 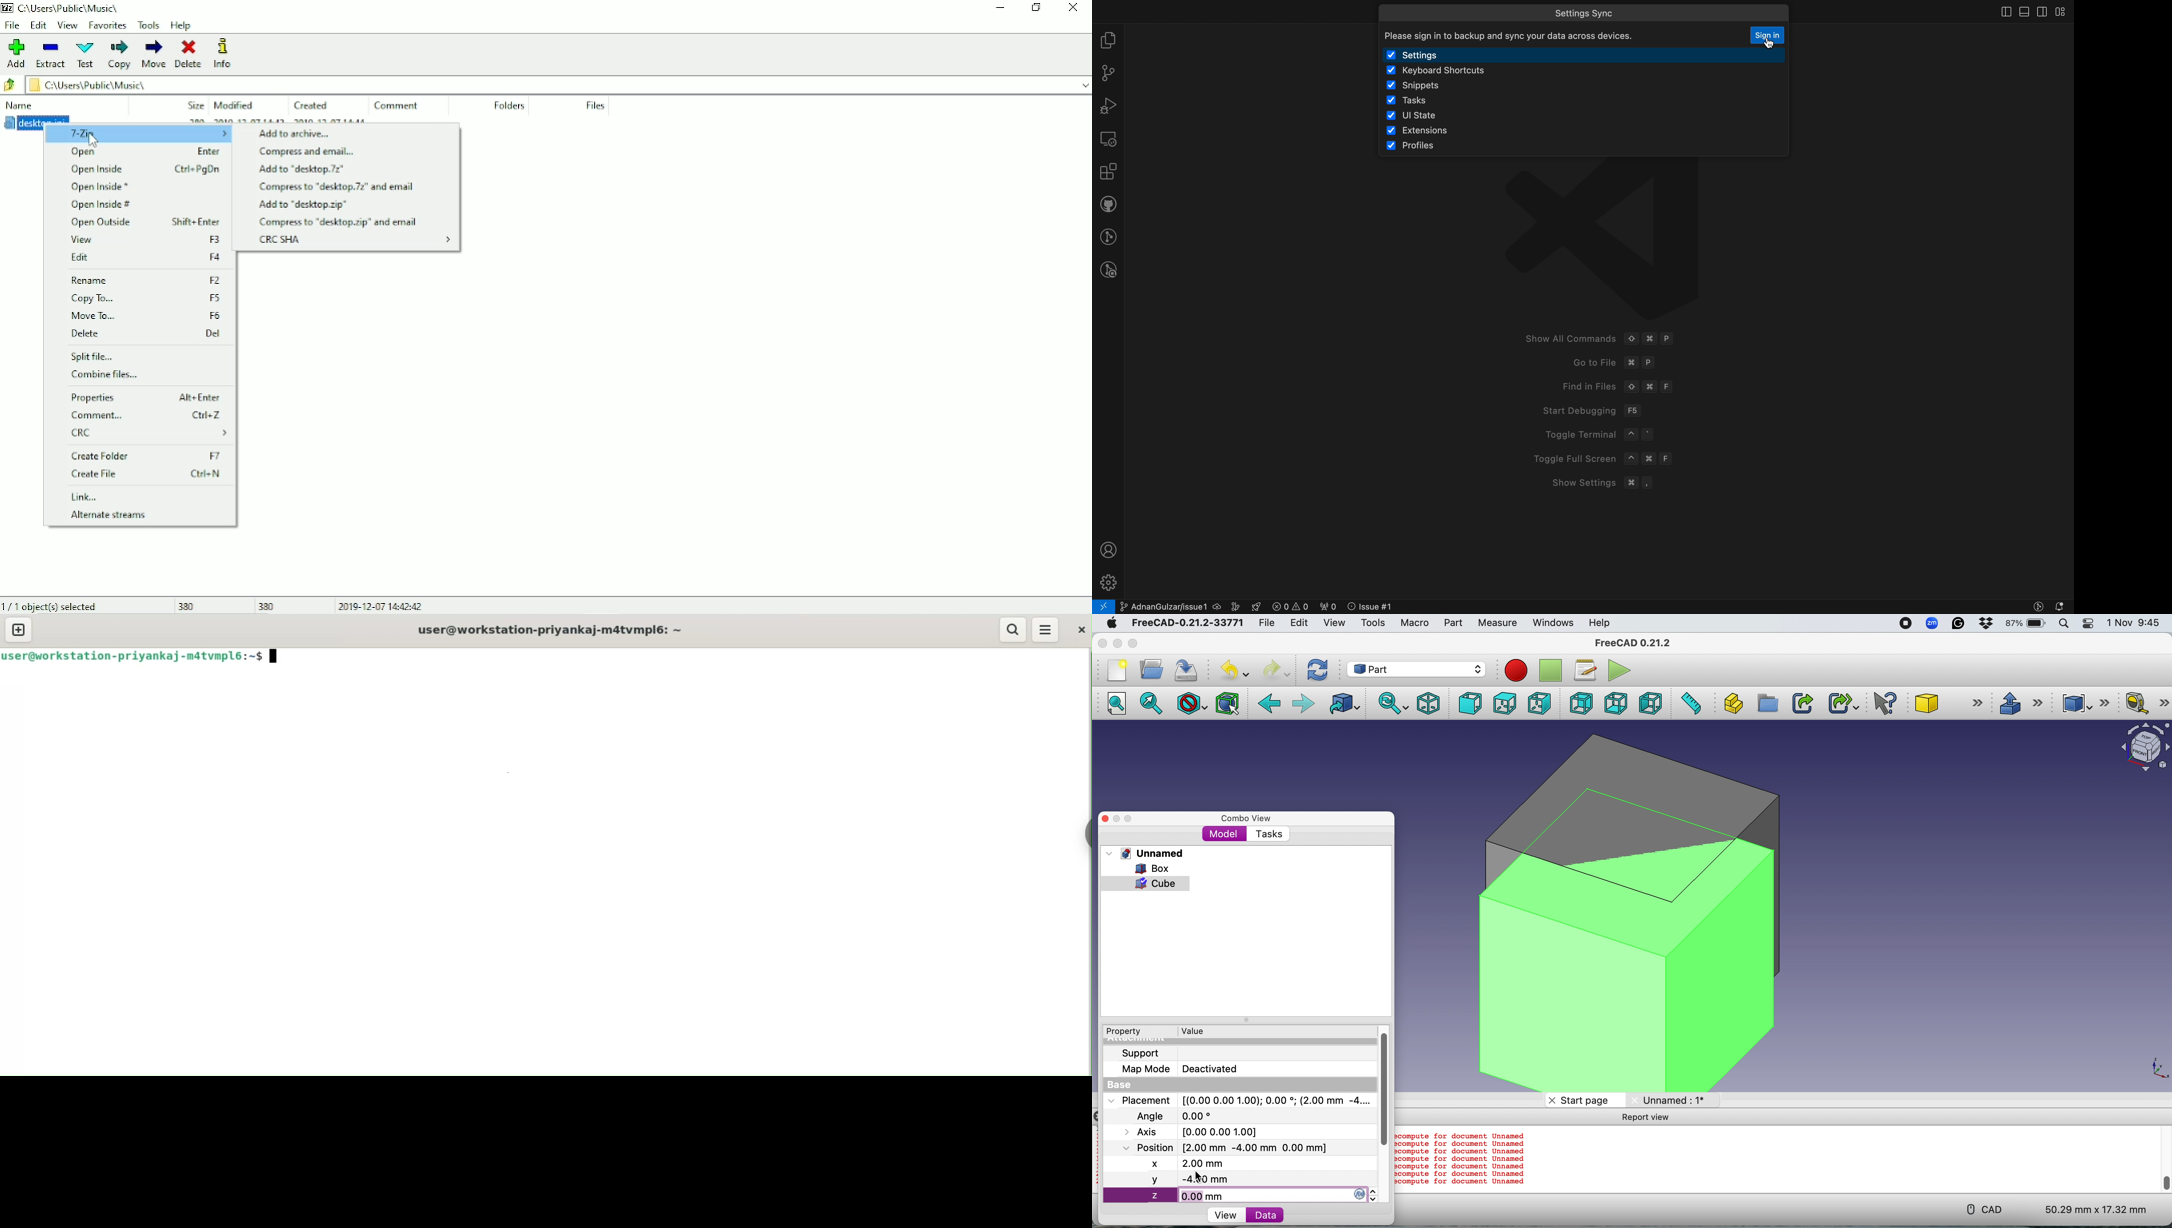 What do you see at coordinates (1242, 1101) in the screenshot?
I see `Placement` at bounding box center [1242, 1101].